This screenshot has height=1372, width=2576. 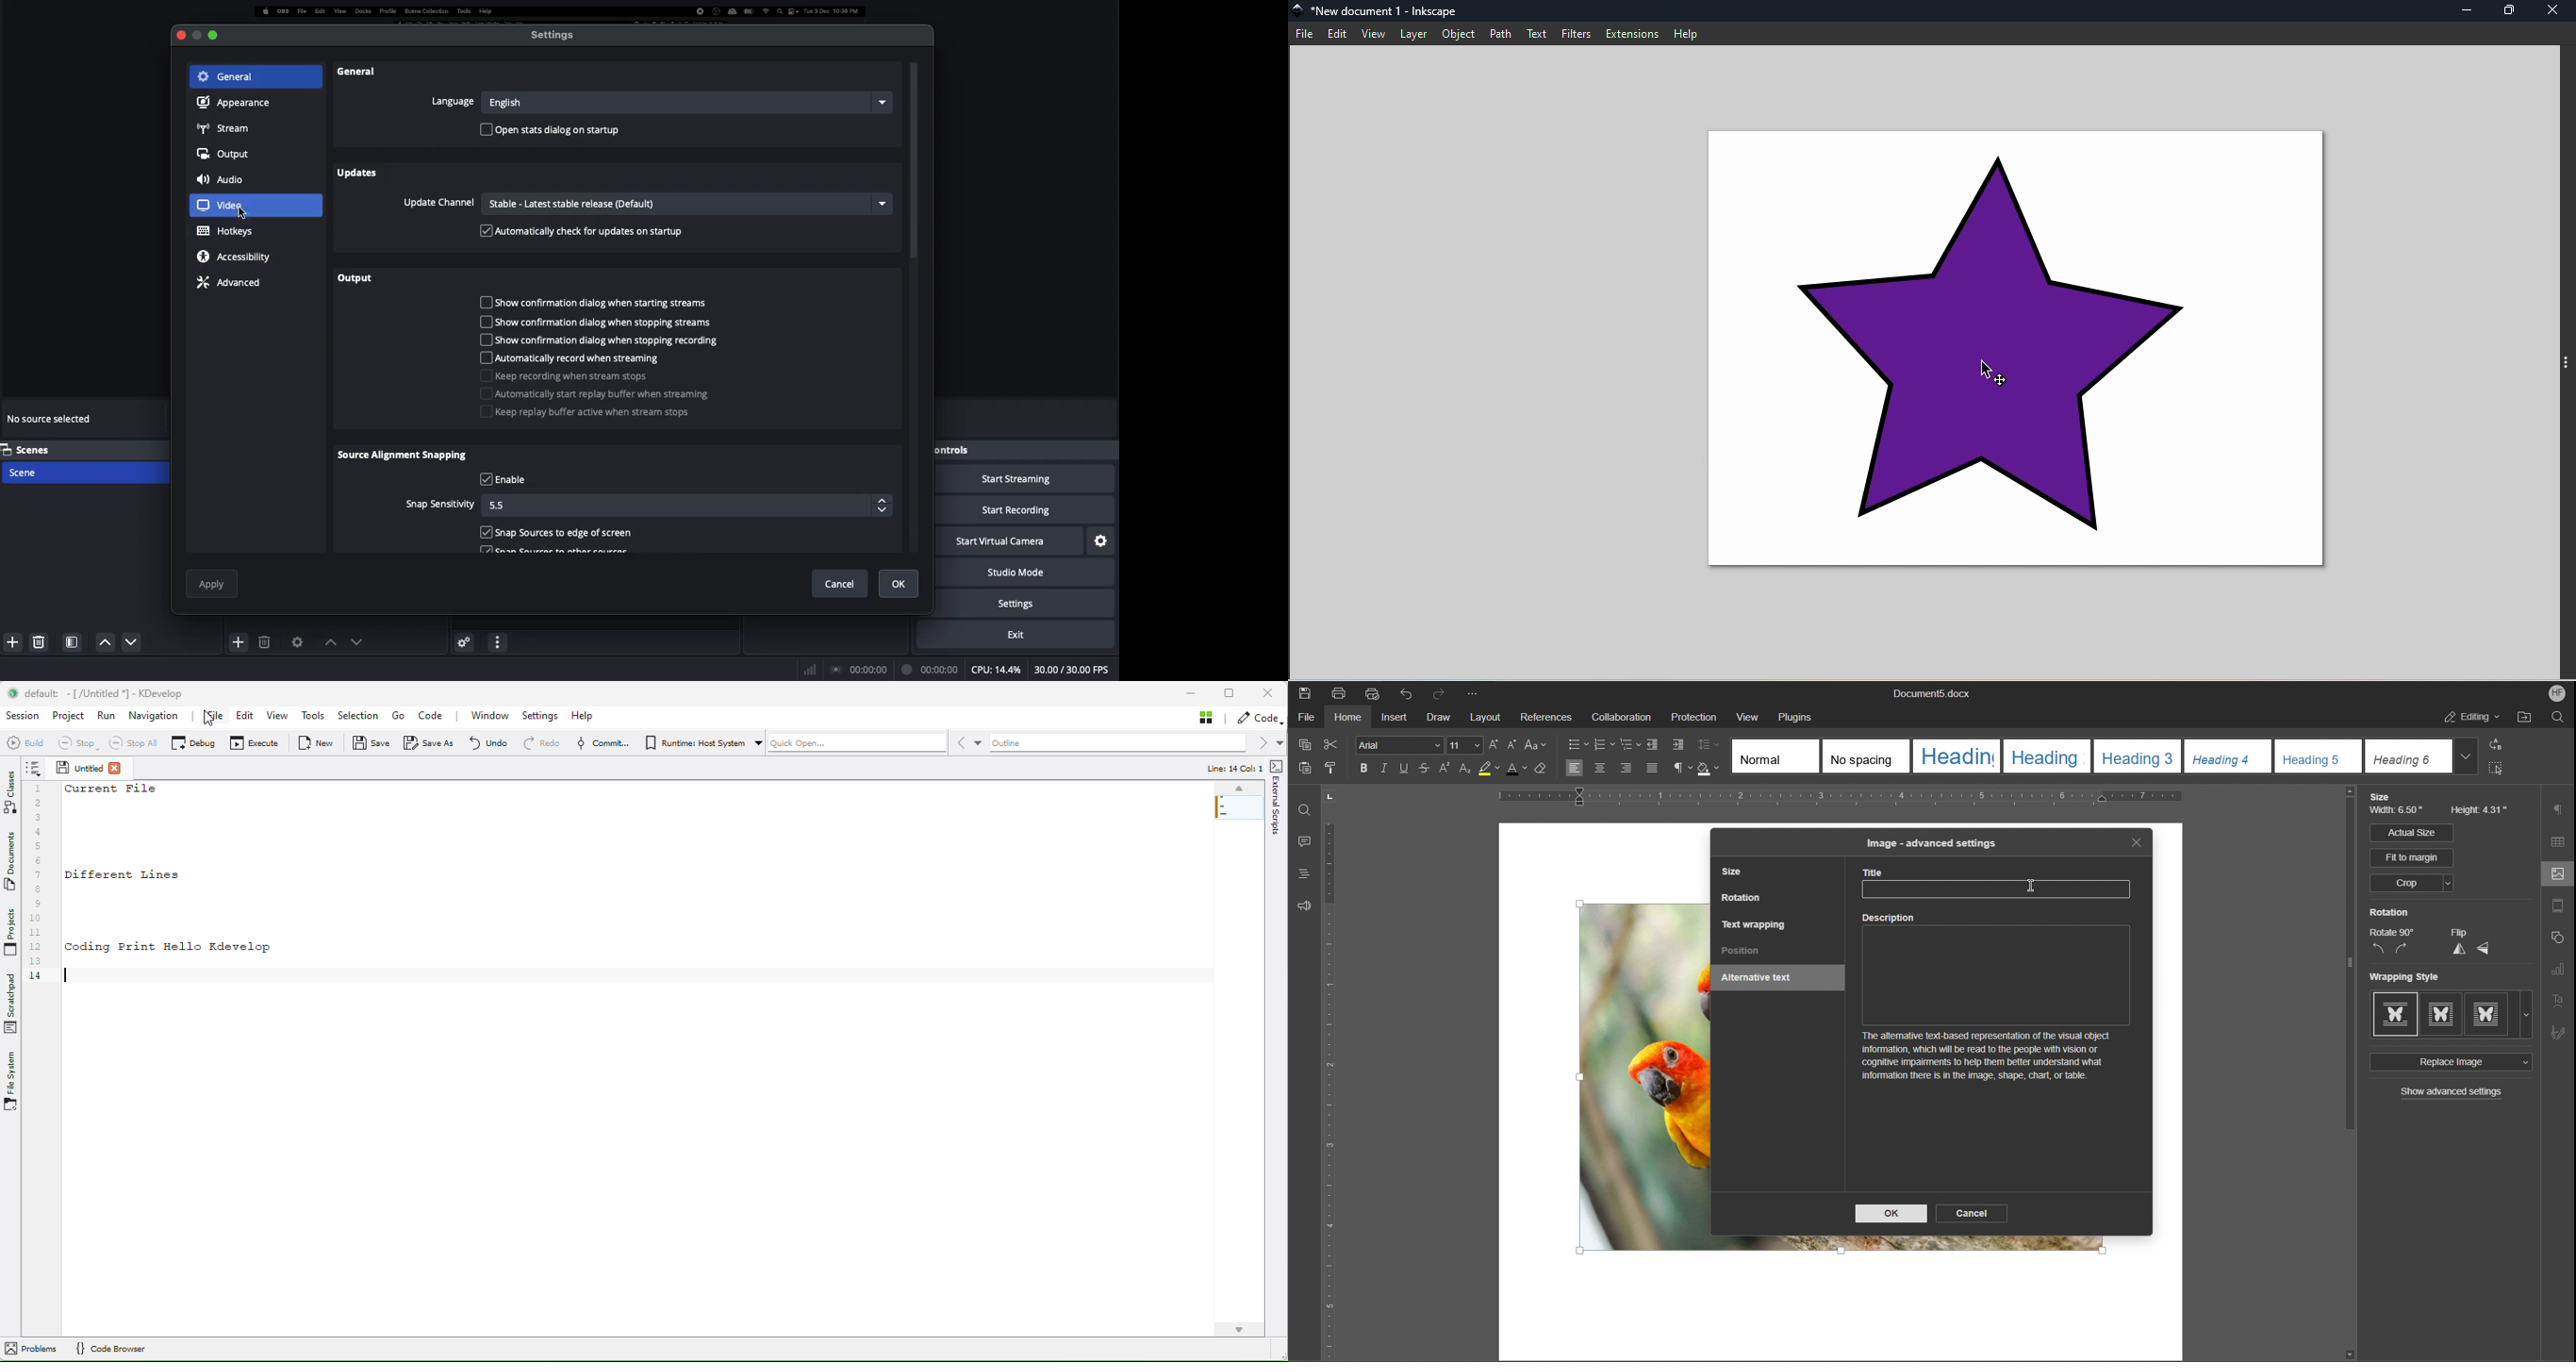 What do you see at coordinates (439, 503) in the screenshot?
I see `Snap sensitivity` at bounding box center [439, 503].